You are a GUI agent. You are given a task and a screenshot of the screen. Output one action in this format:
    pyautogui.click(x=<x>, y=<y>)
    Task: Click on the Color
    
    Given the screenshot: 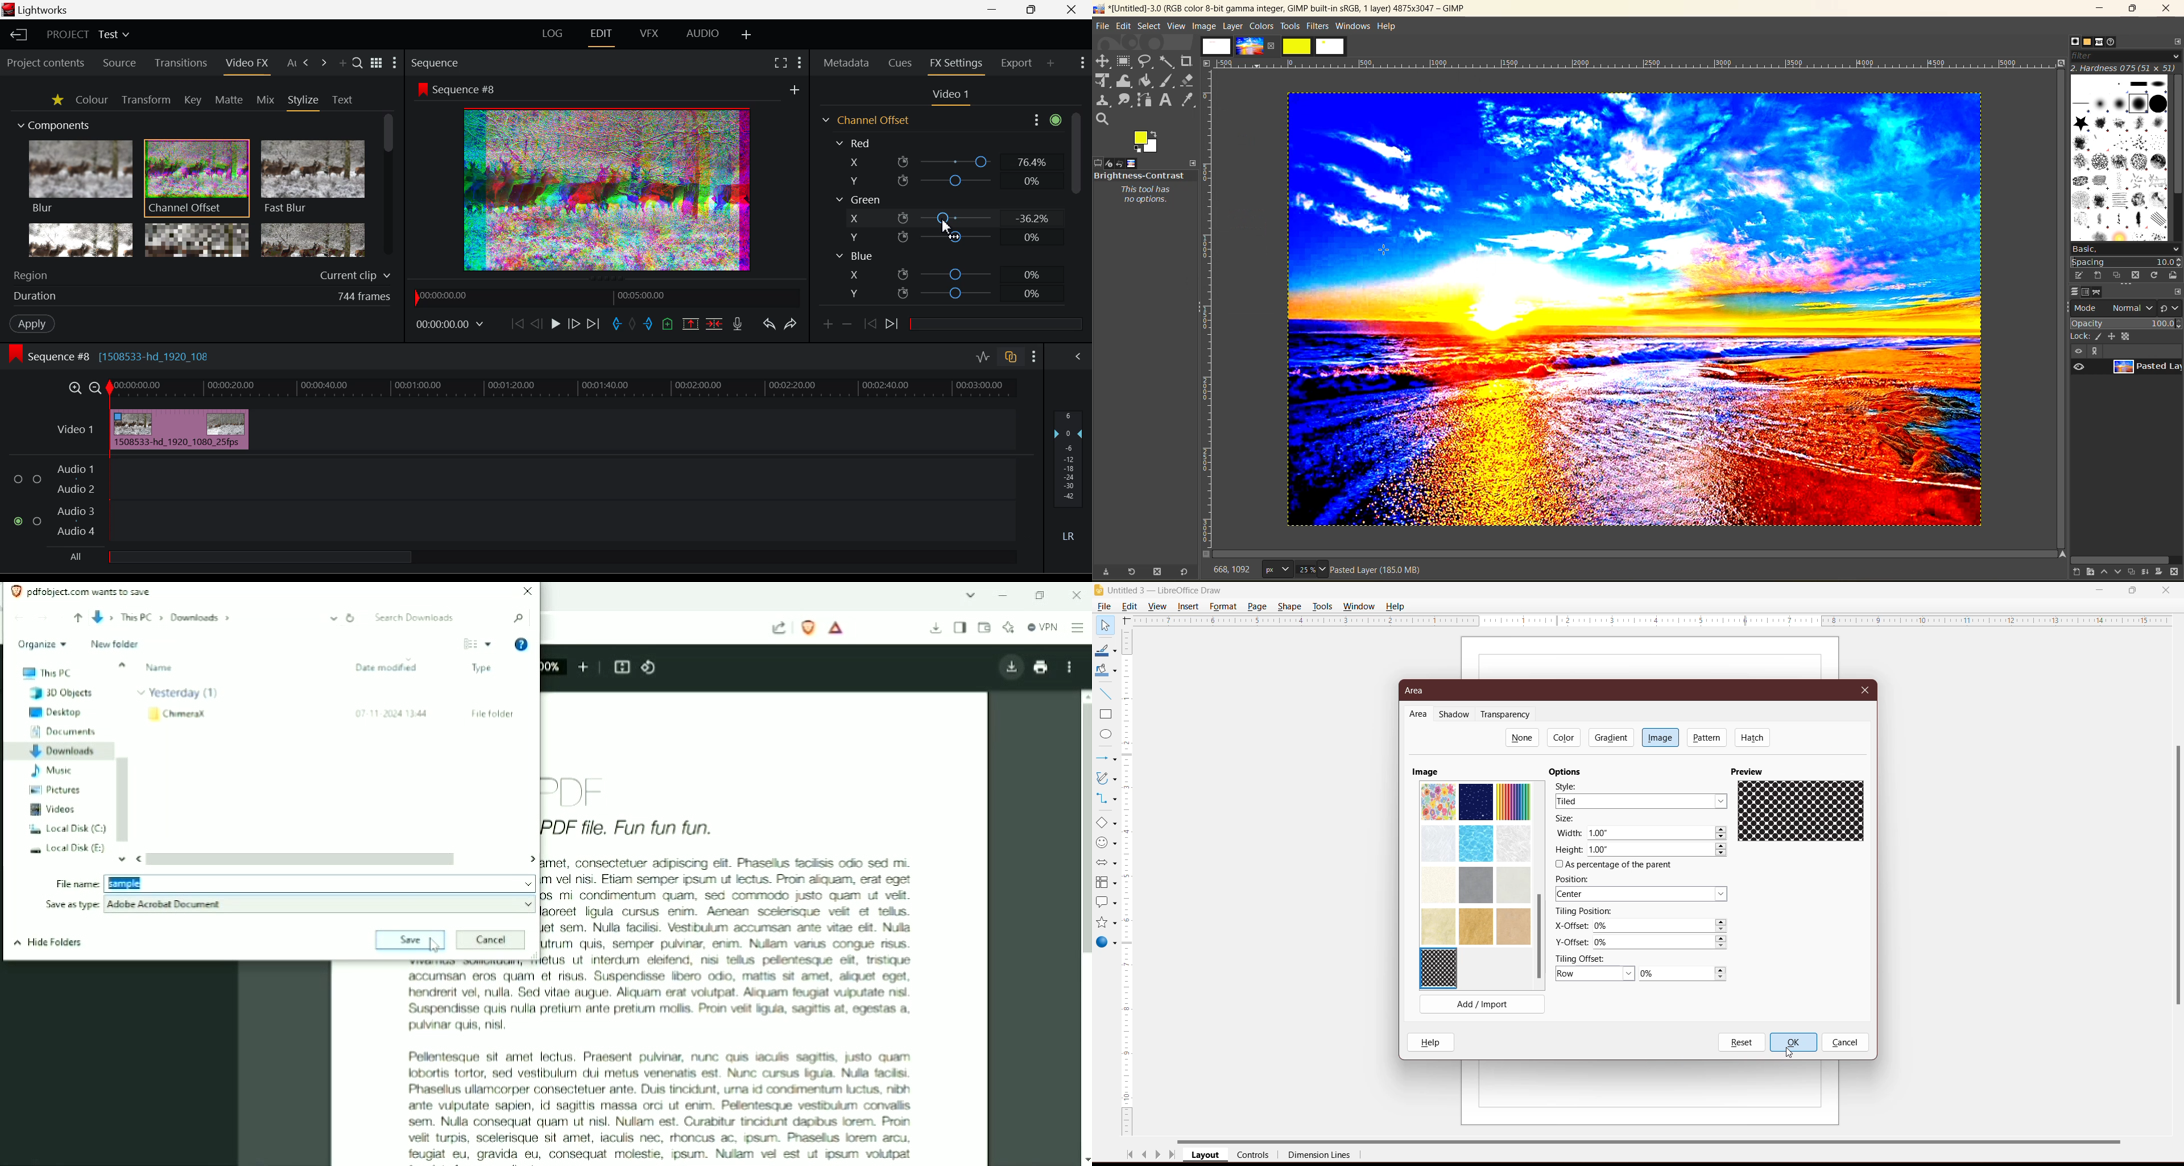 What is the action you would take?
    pyautogui.click(x=1565, y=737)
    